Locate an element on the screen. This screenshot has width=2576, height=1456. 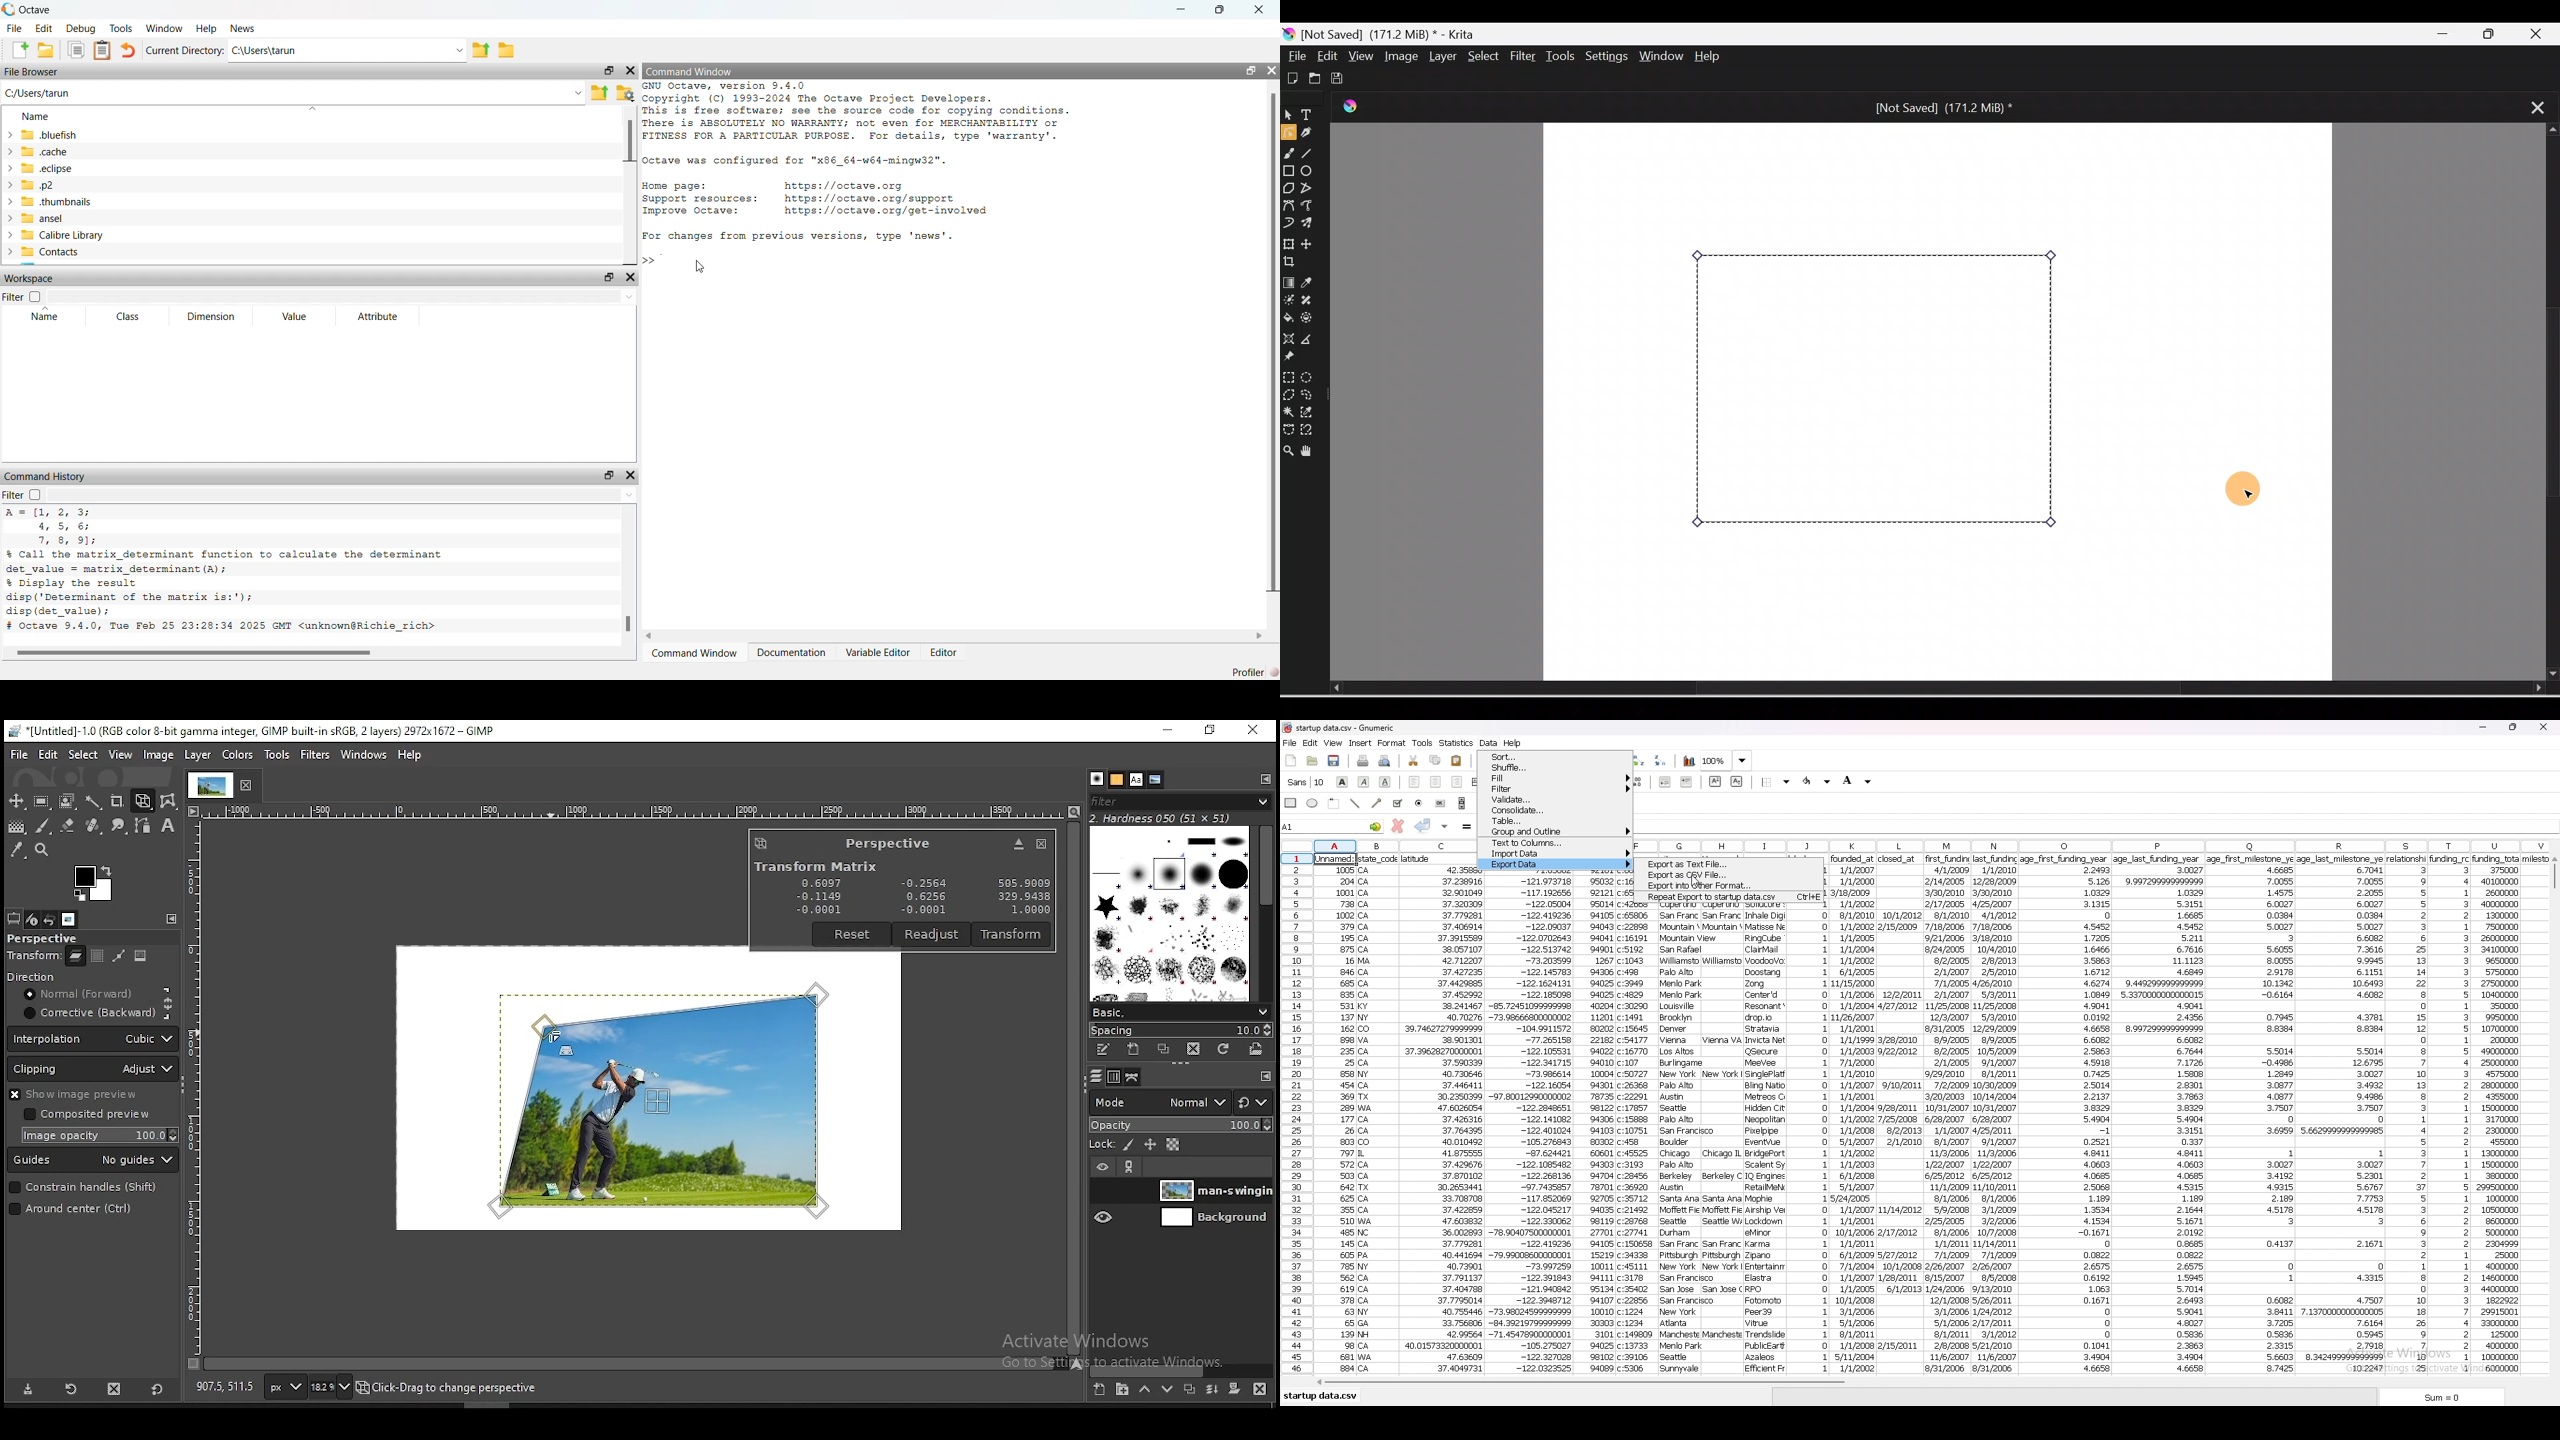
layers is located at coordinates (1096, 1078).